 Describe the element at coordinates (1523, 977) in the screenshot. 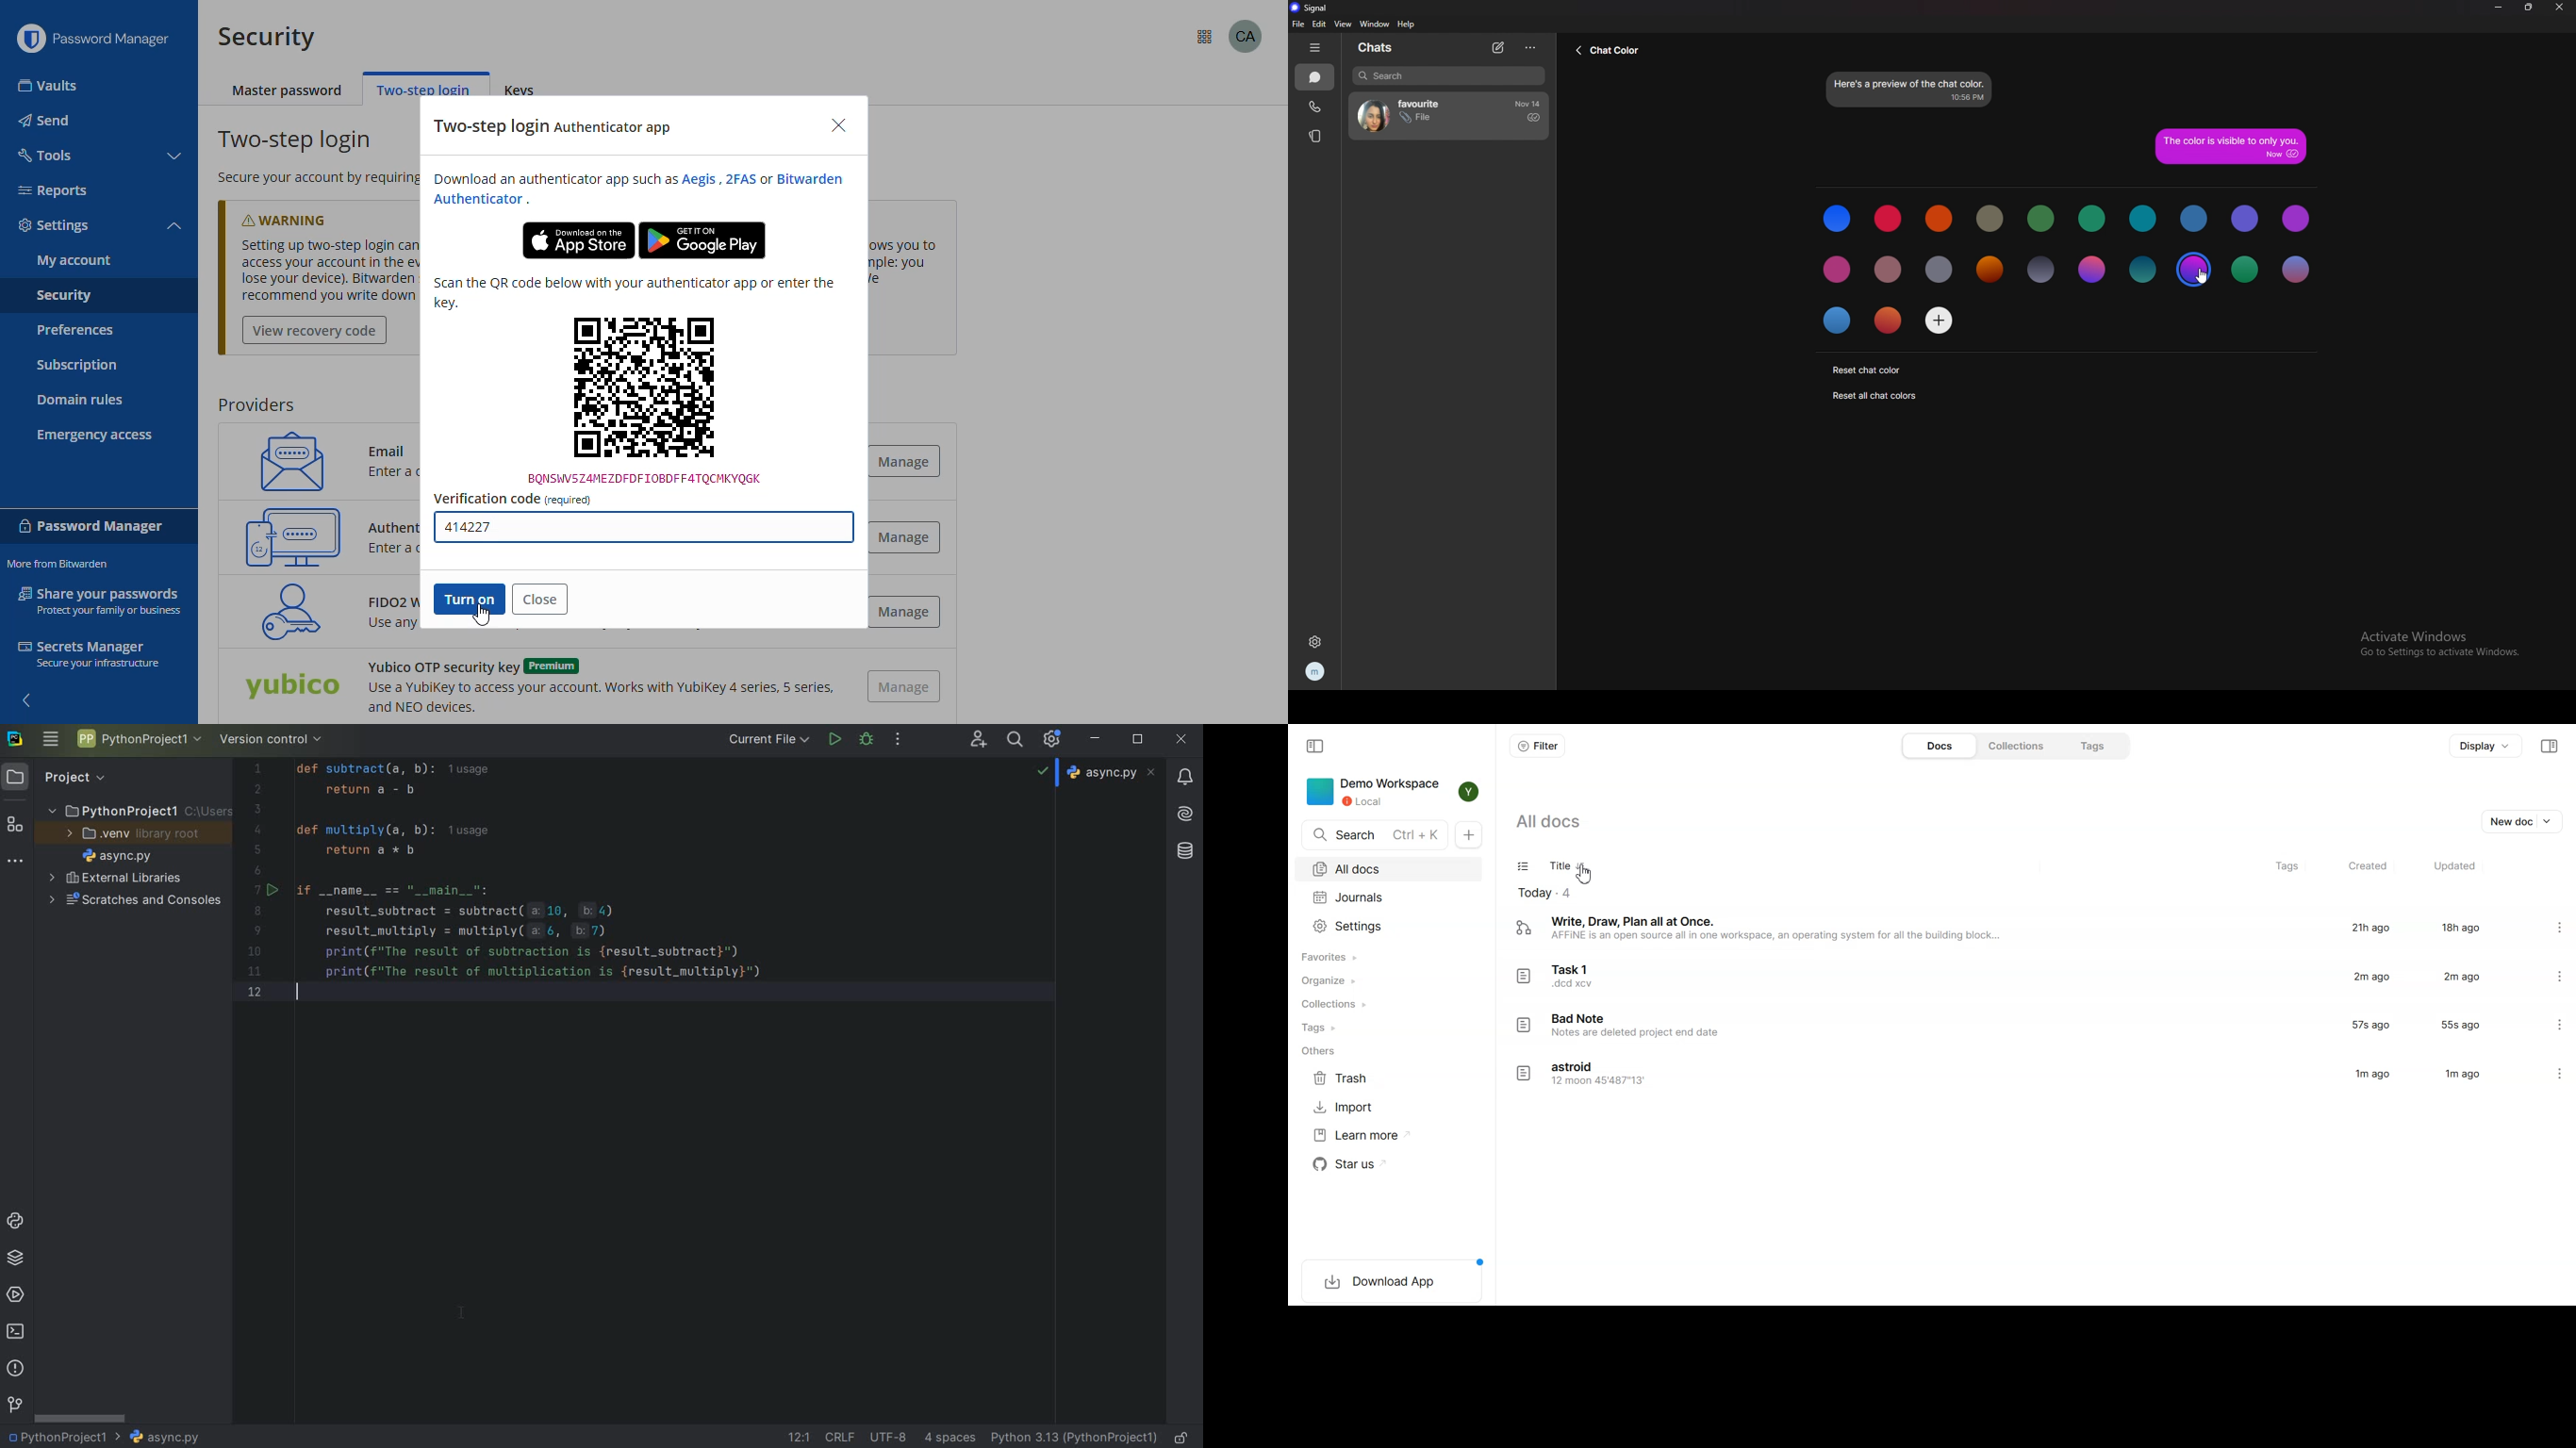

I see `logo` at that location.